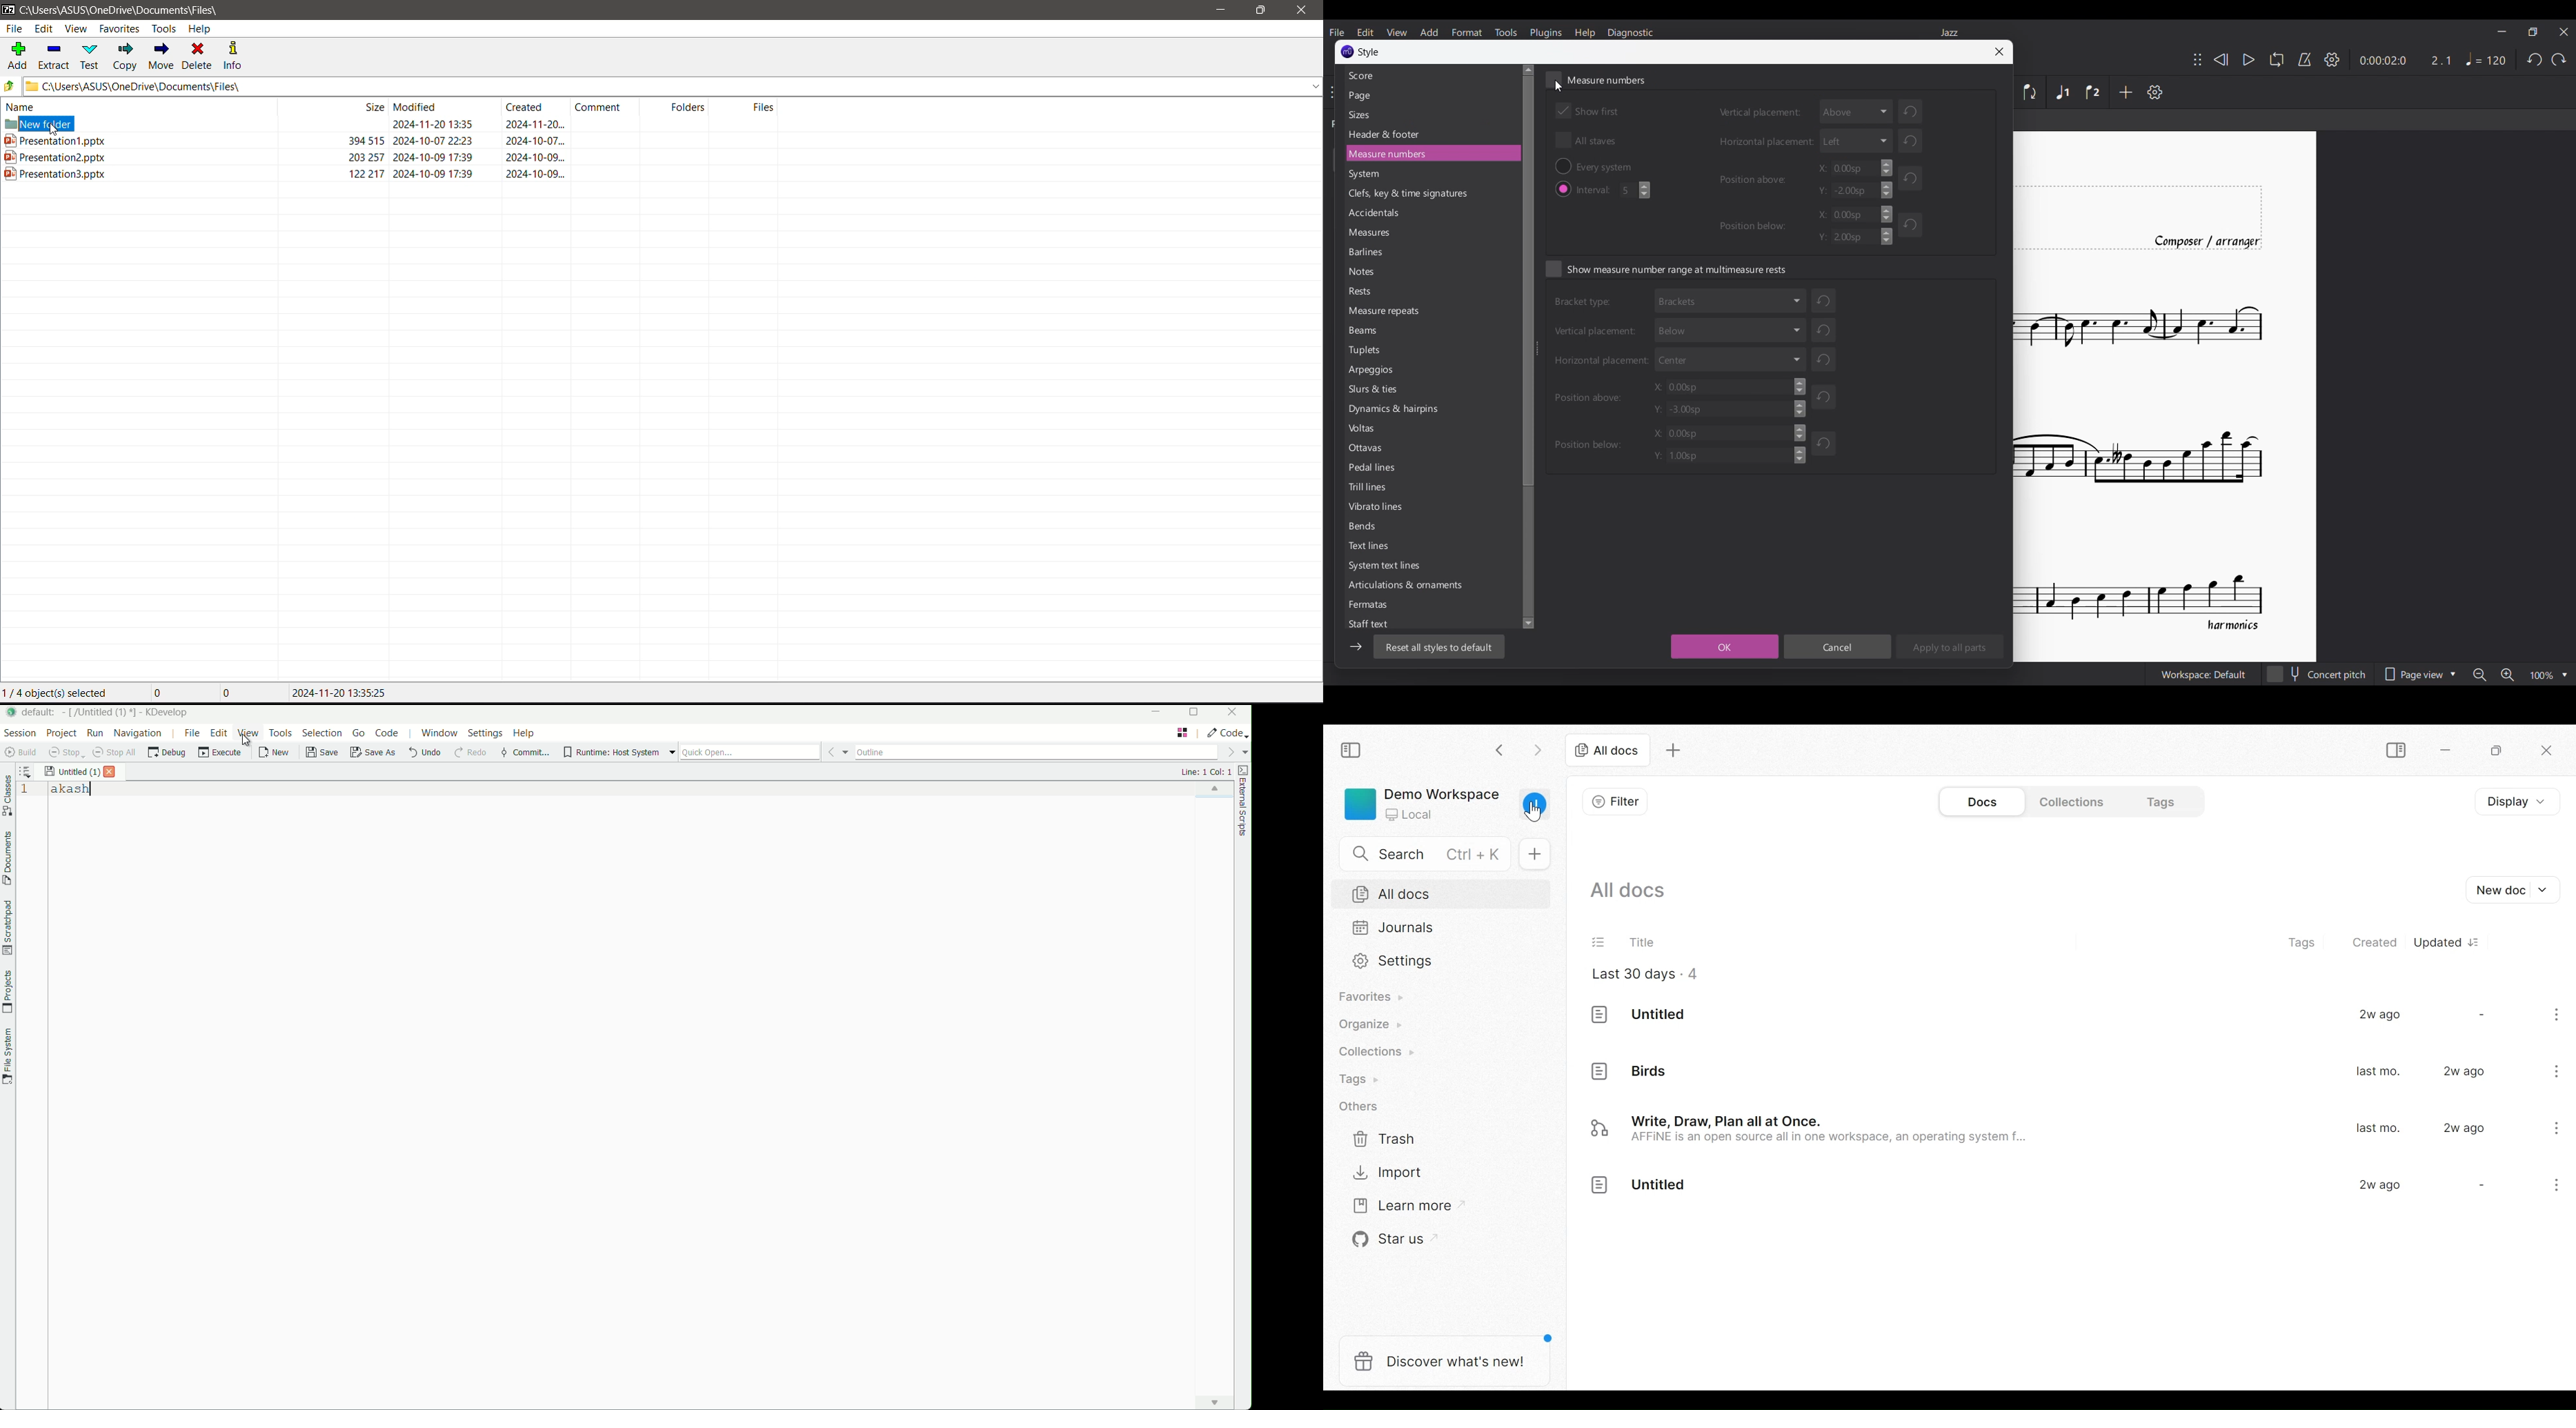 The width and height of the screenshot is (2576, 1428). I want to click on Bends, so click(1366, 527).